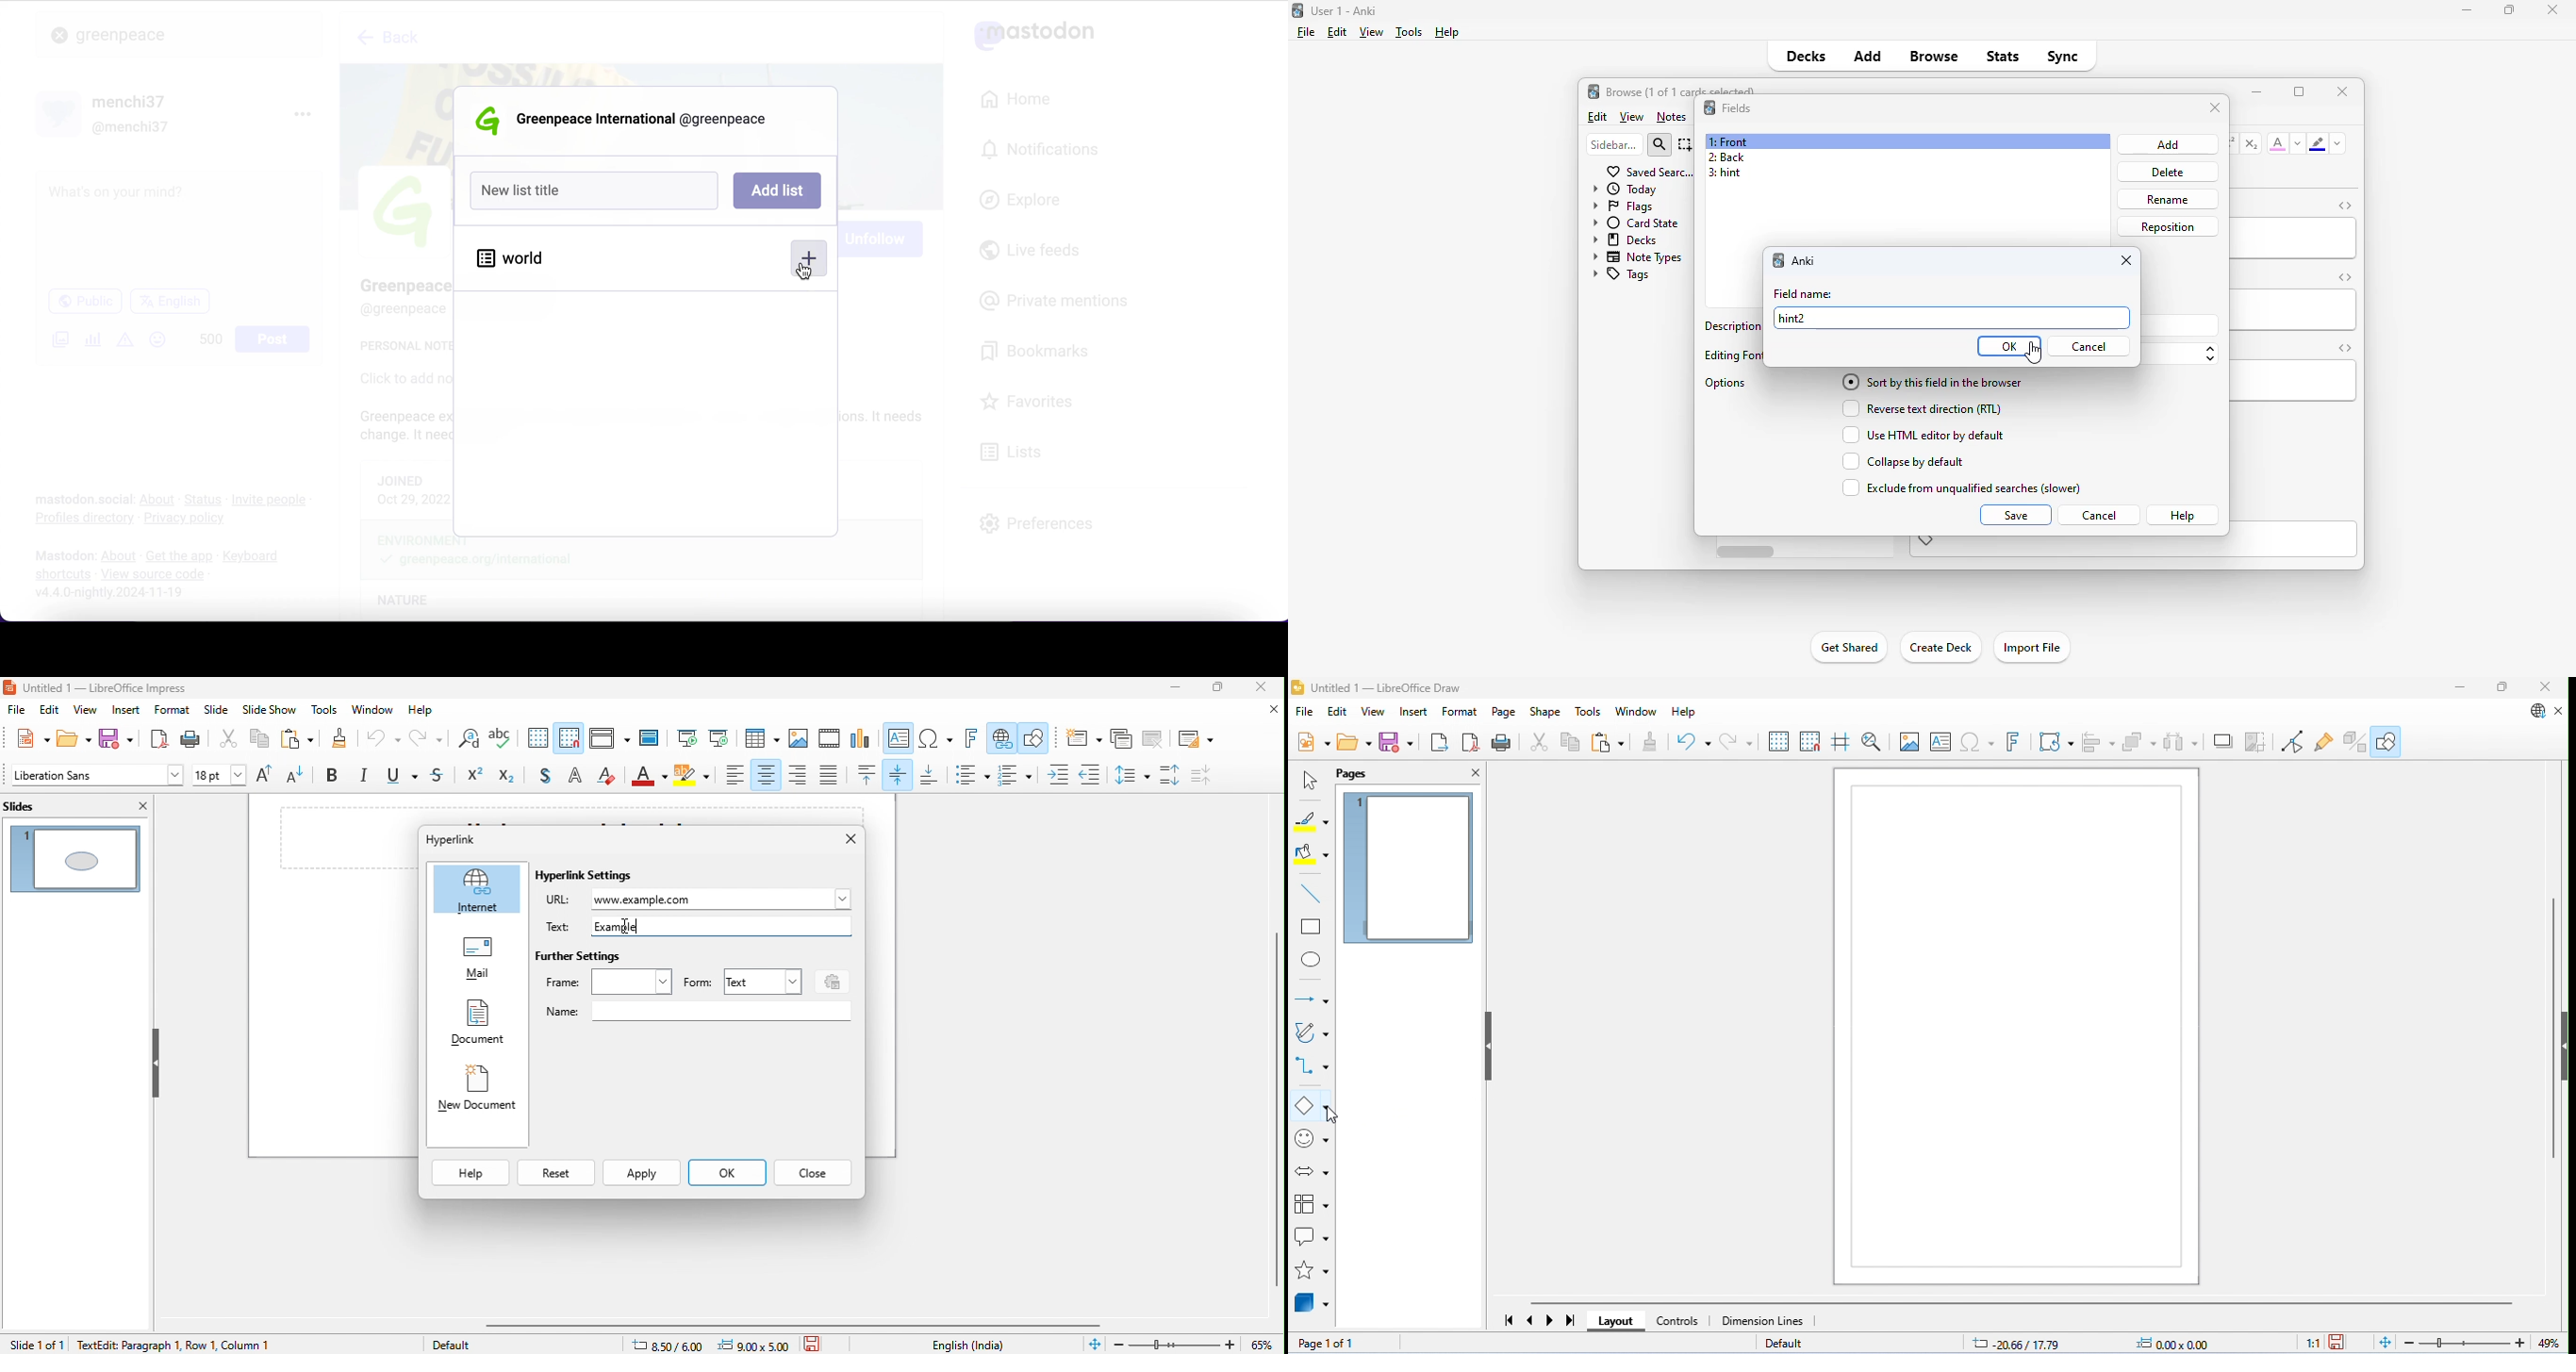 Image resolution: width=2576 pixels, height=1372 pixels. What do you see at coordinates (16, 712) in the screenshot?
I see `file` at bounding box center [16, 712].